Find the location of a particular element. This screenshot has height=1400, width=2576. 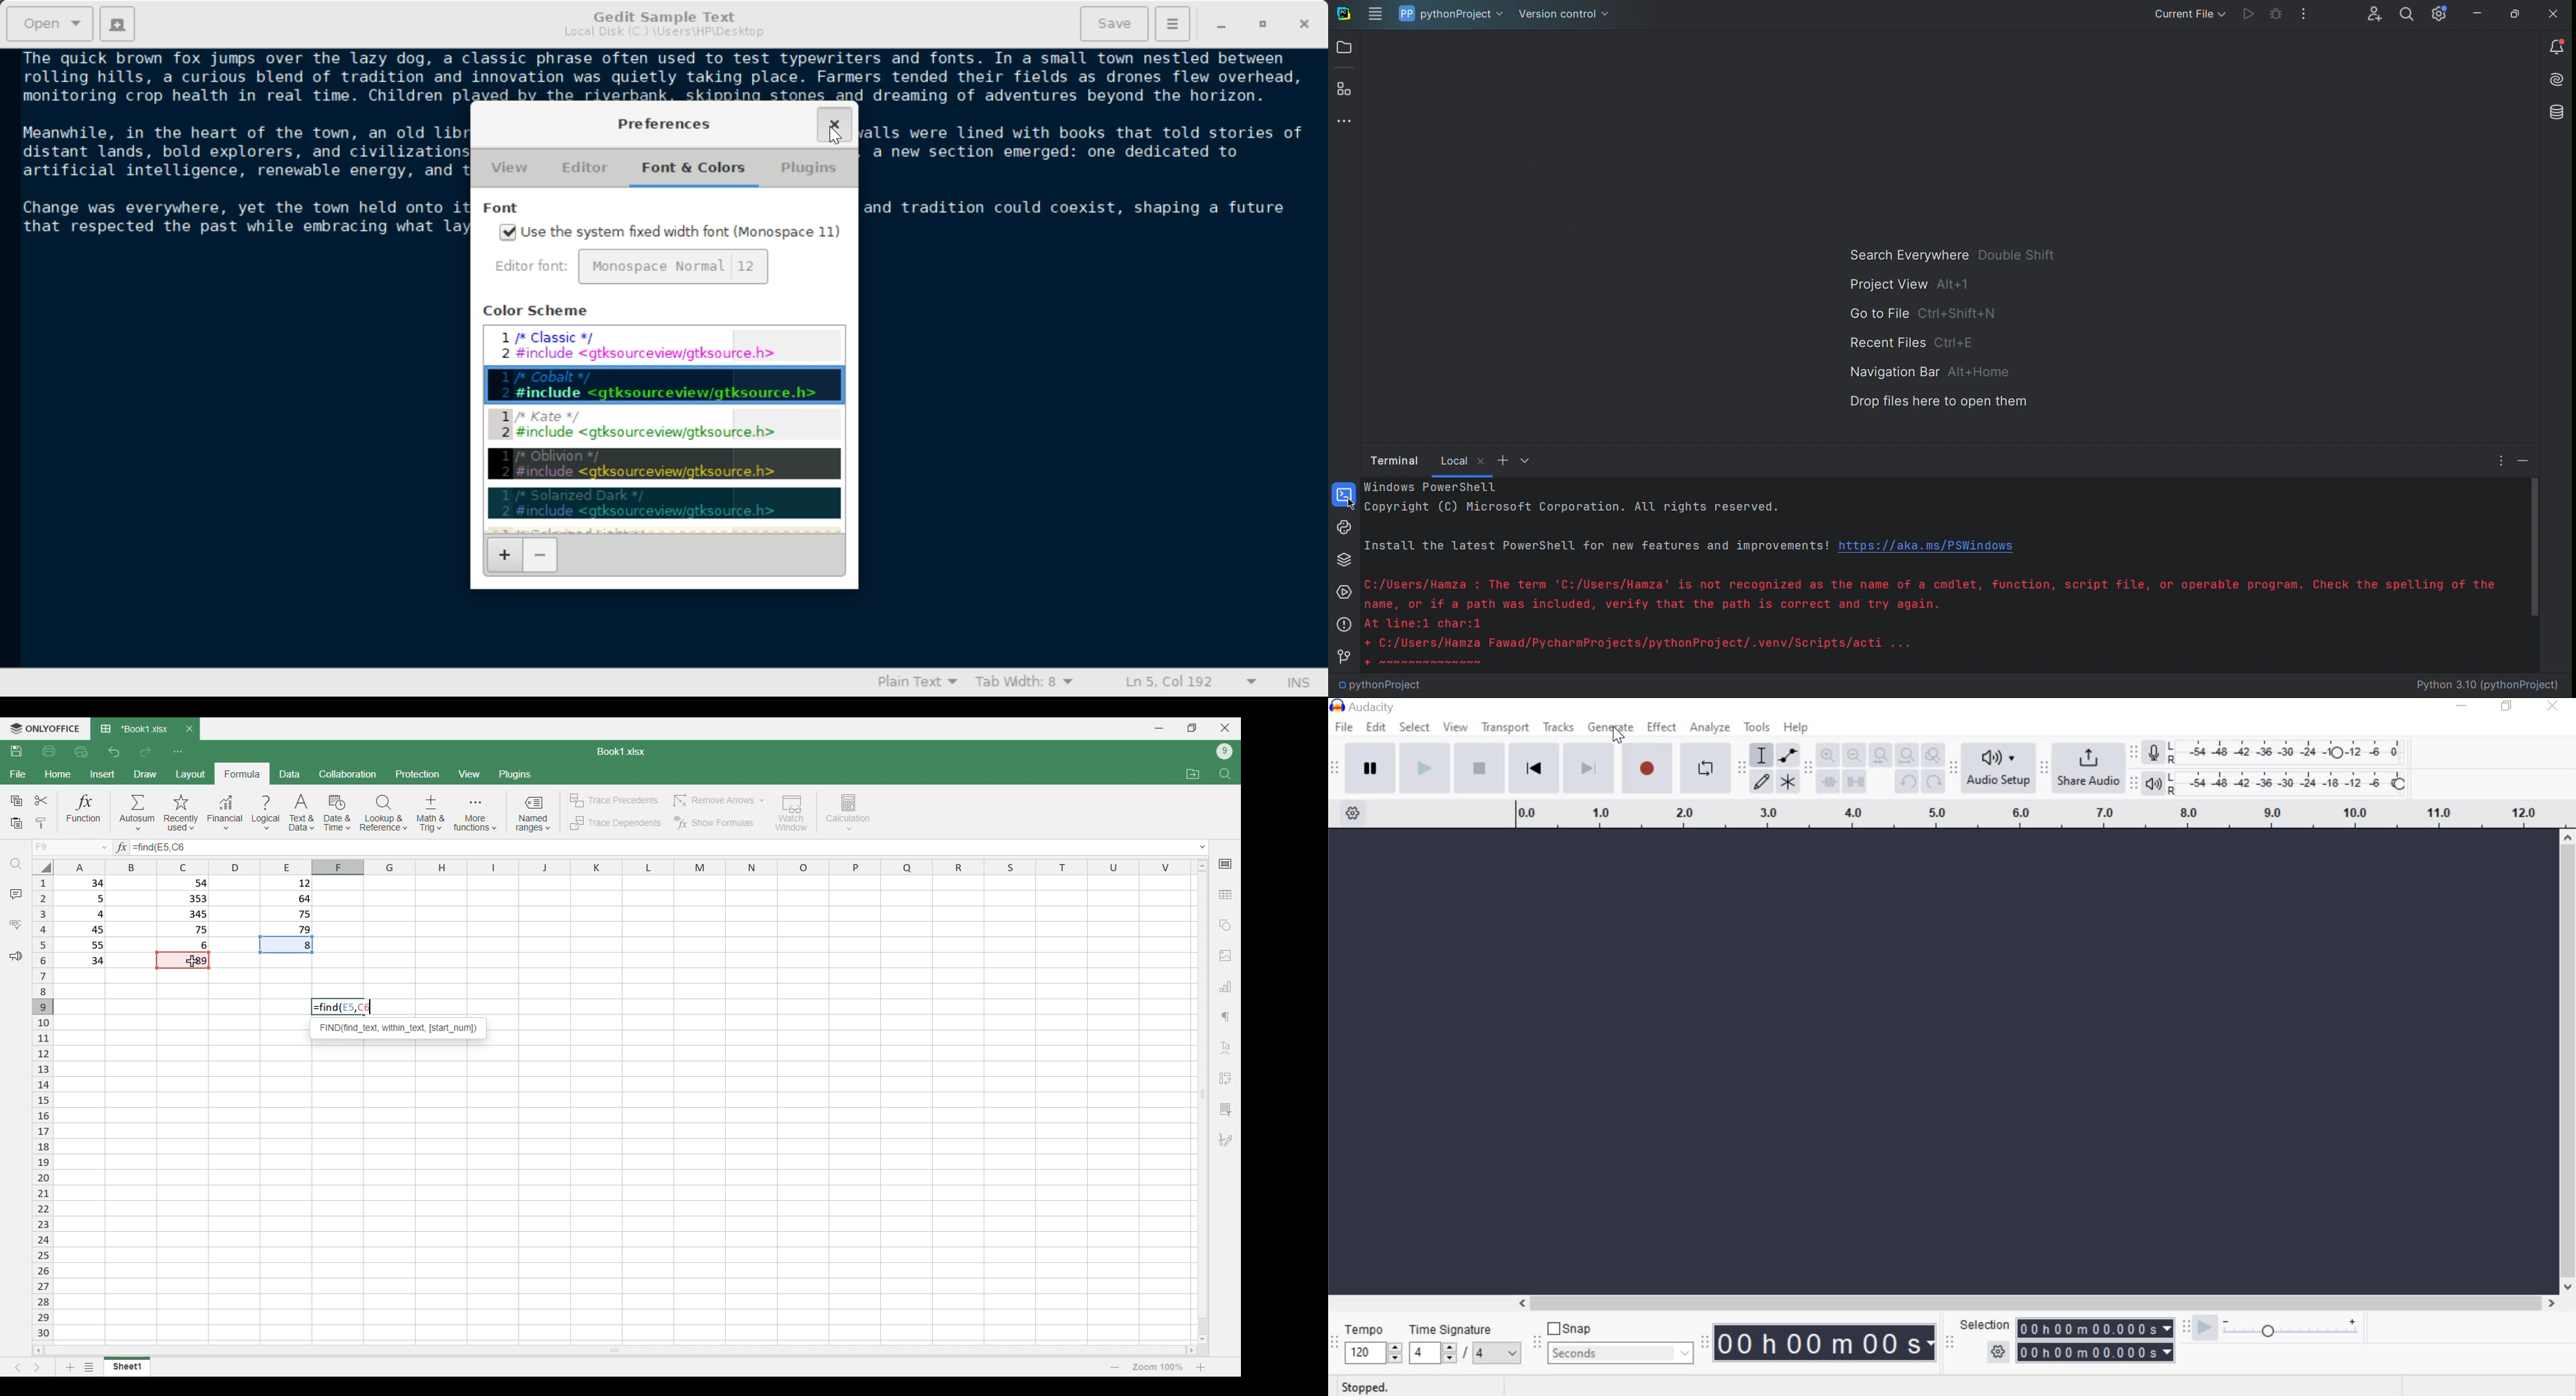

Open file location is located at coordinates (1193, 774).